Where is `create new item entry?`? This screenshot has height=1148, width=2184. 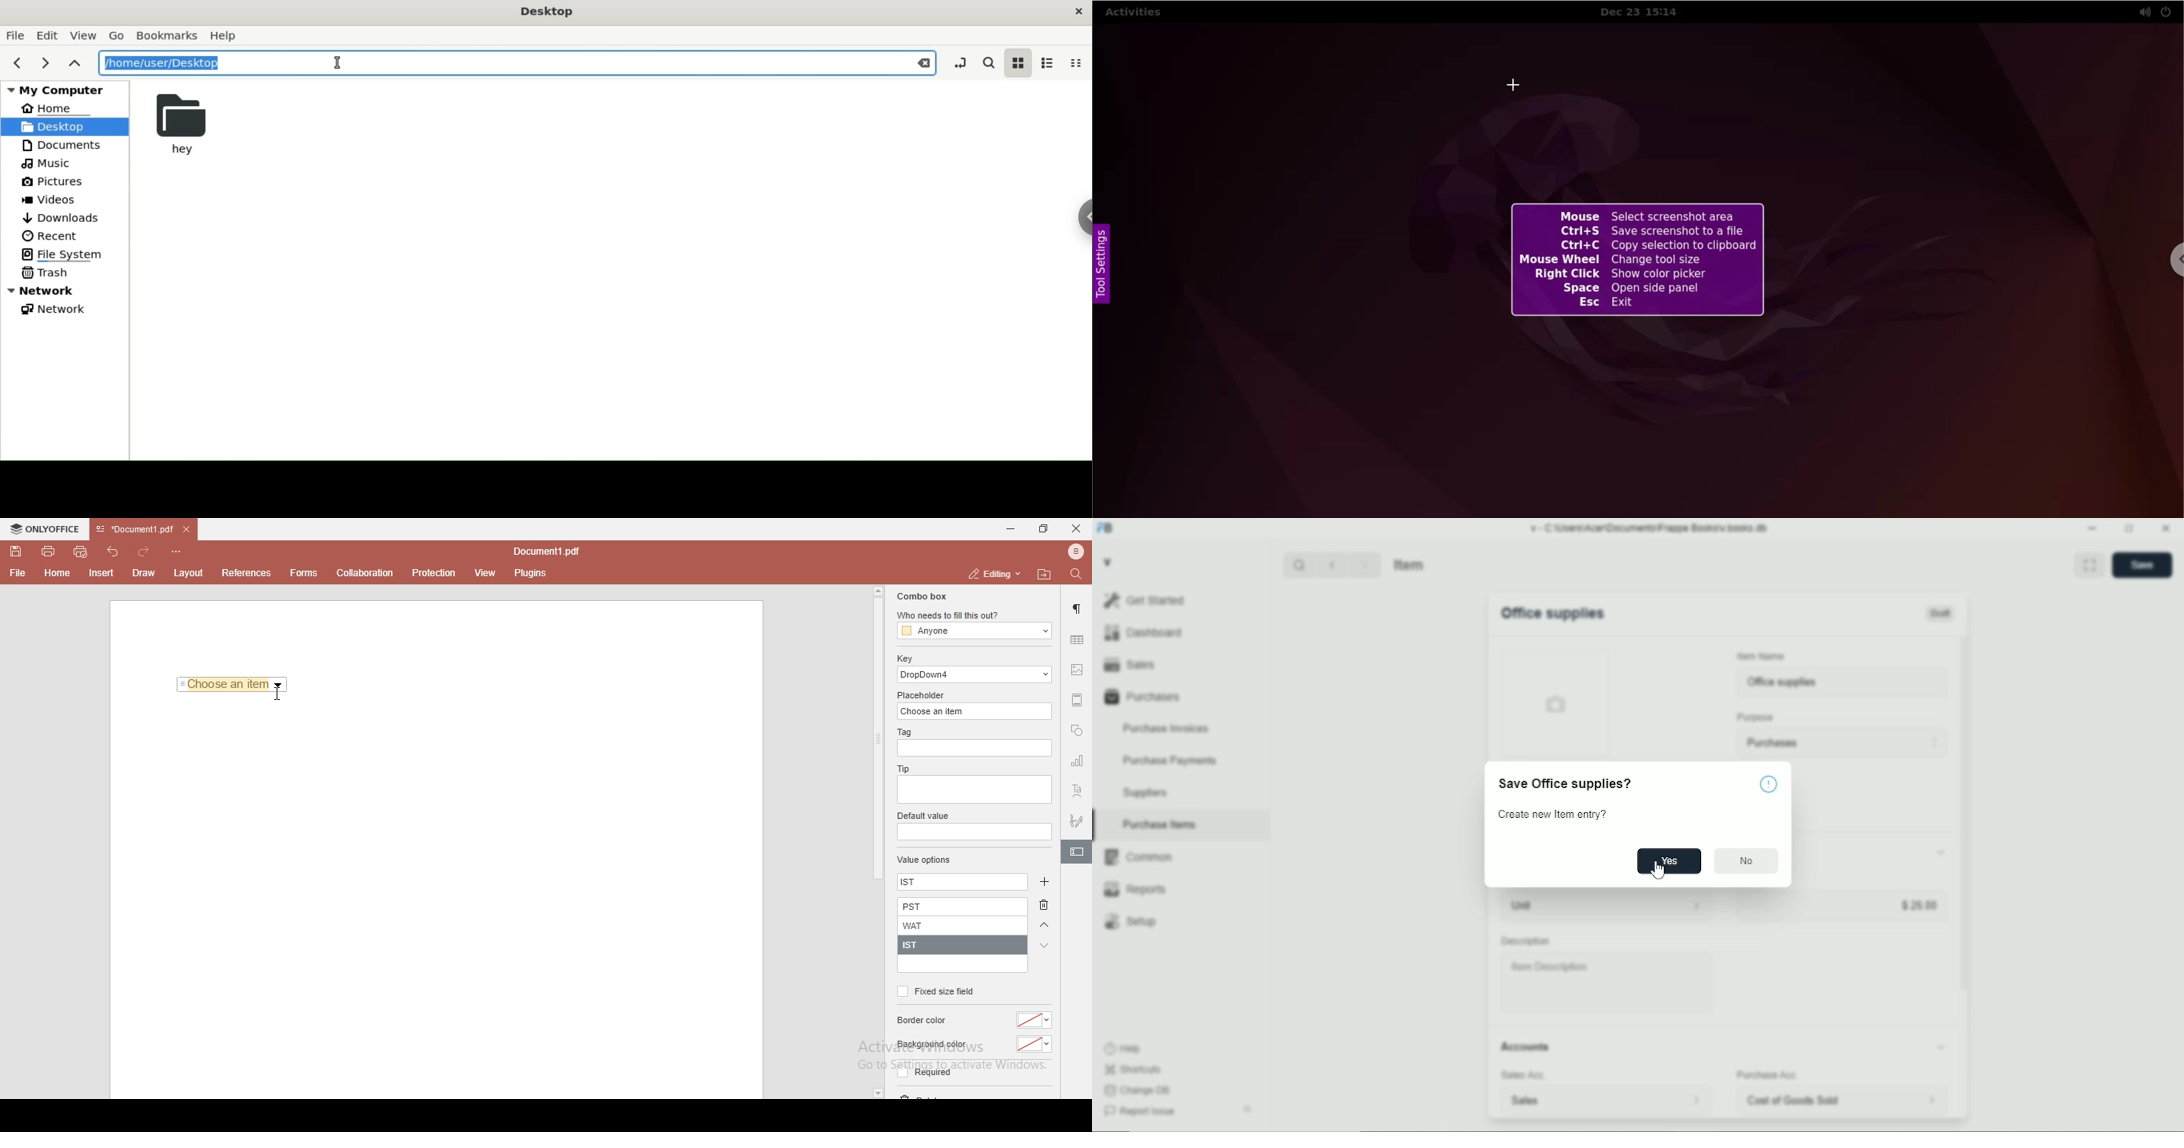
create new item entry? is located at coordinates (1552, 814).